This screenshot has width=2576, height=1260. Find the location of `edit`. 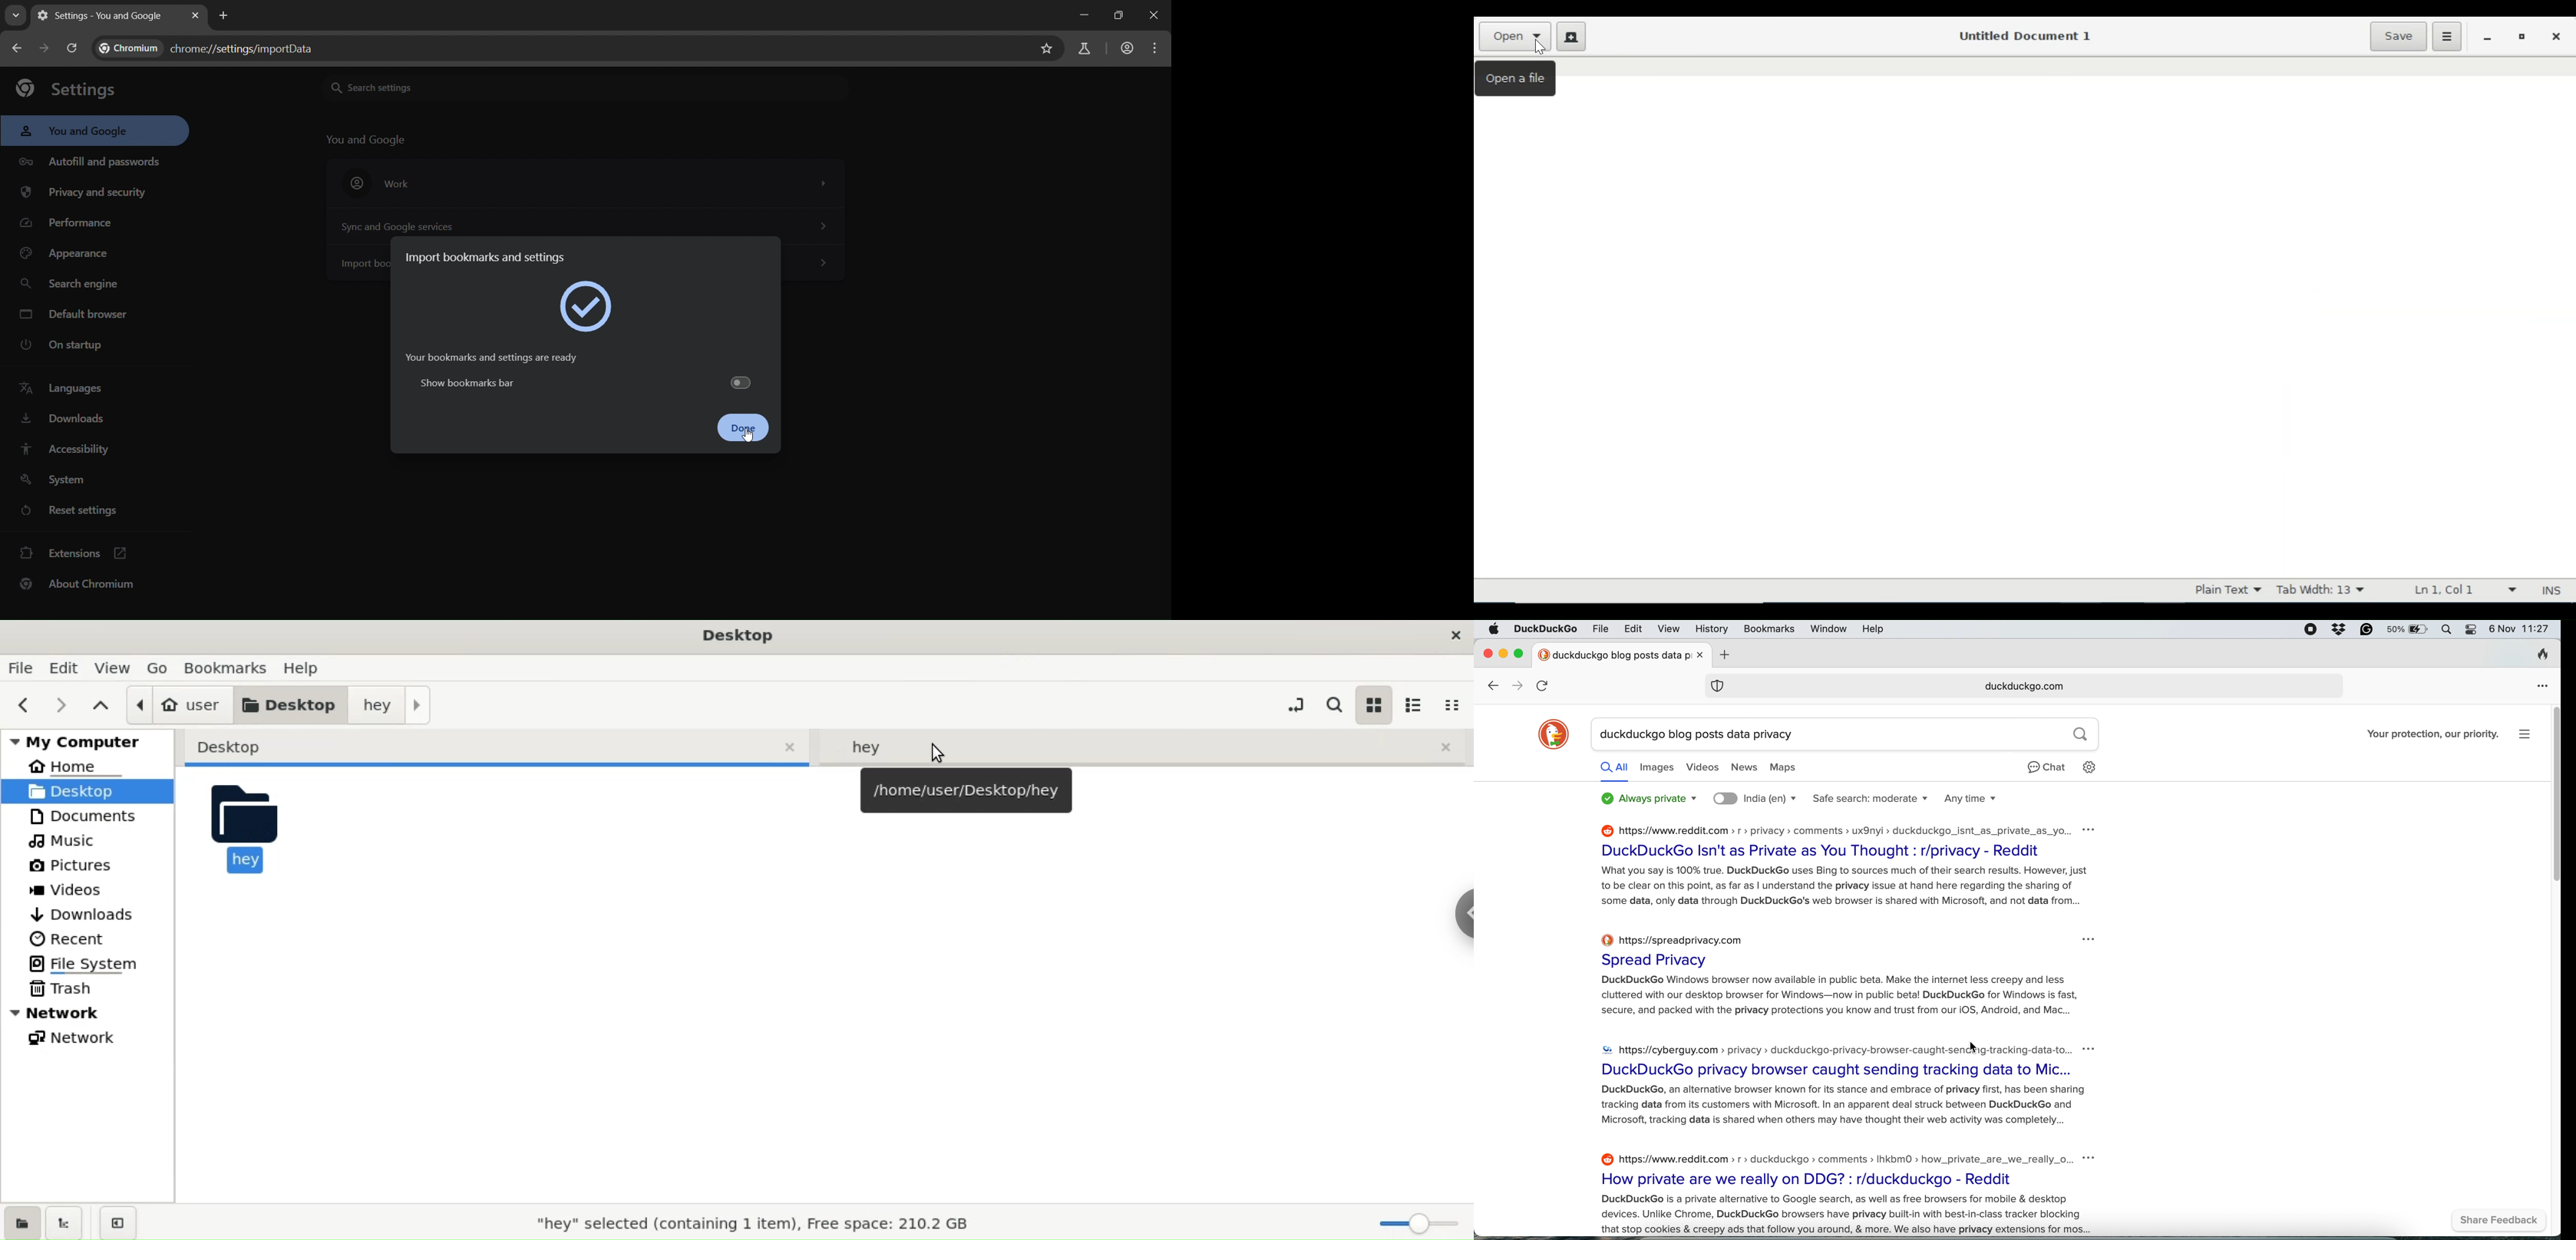

edit is located at coordinates (1633, 630).